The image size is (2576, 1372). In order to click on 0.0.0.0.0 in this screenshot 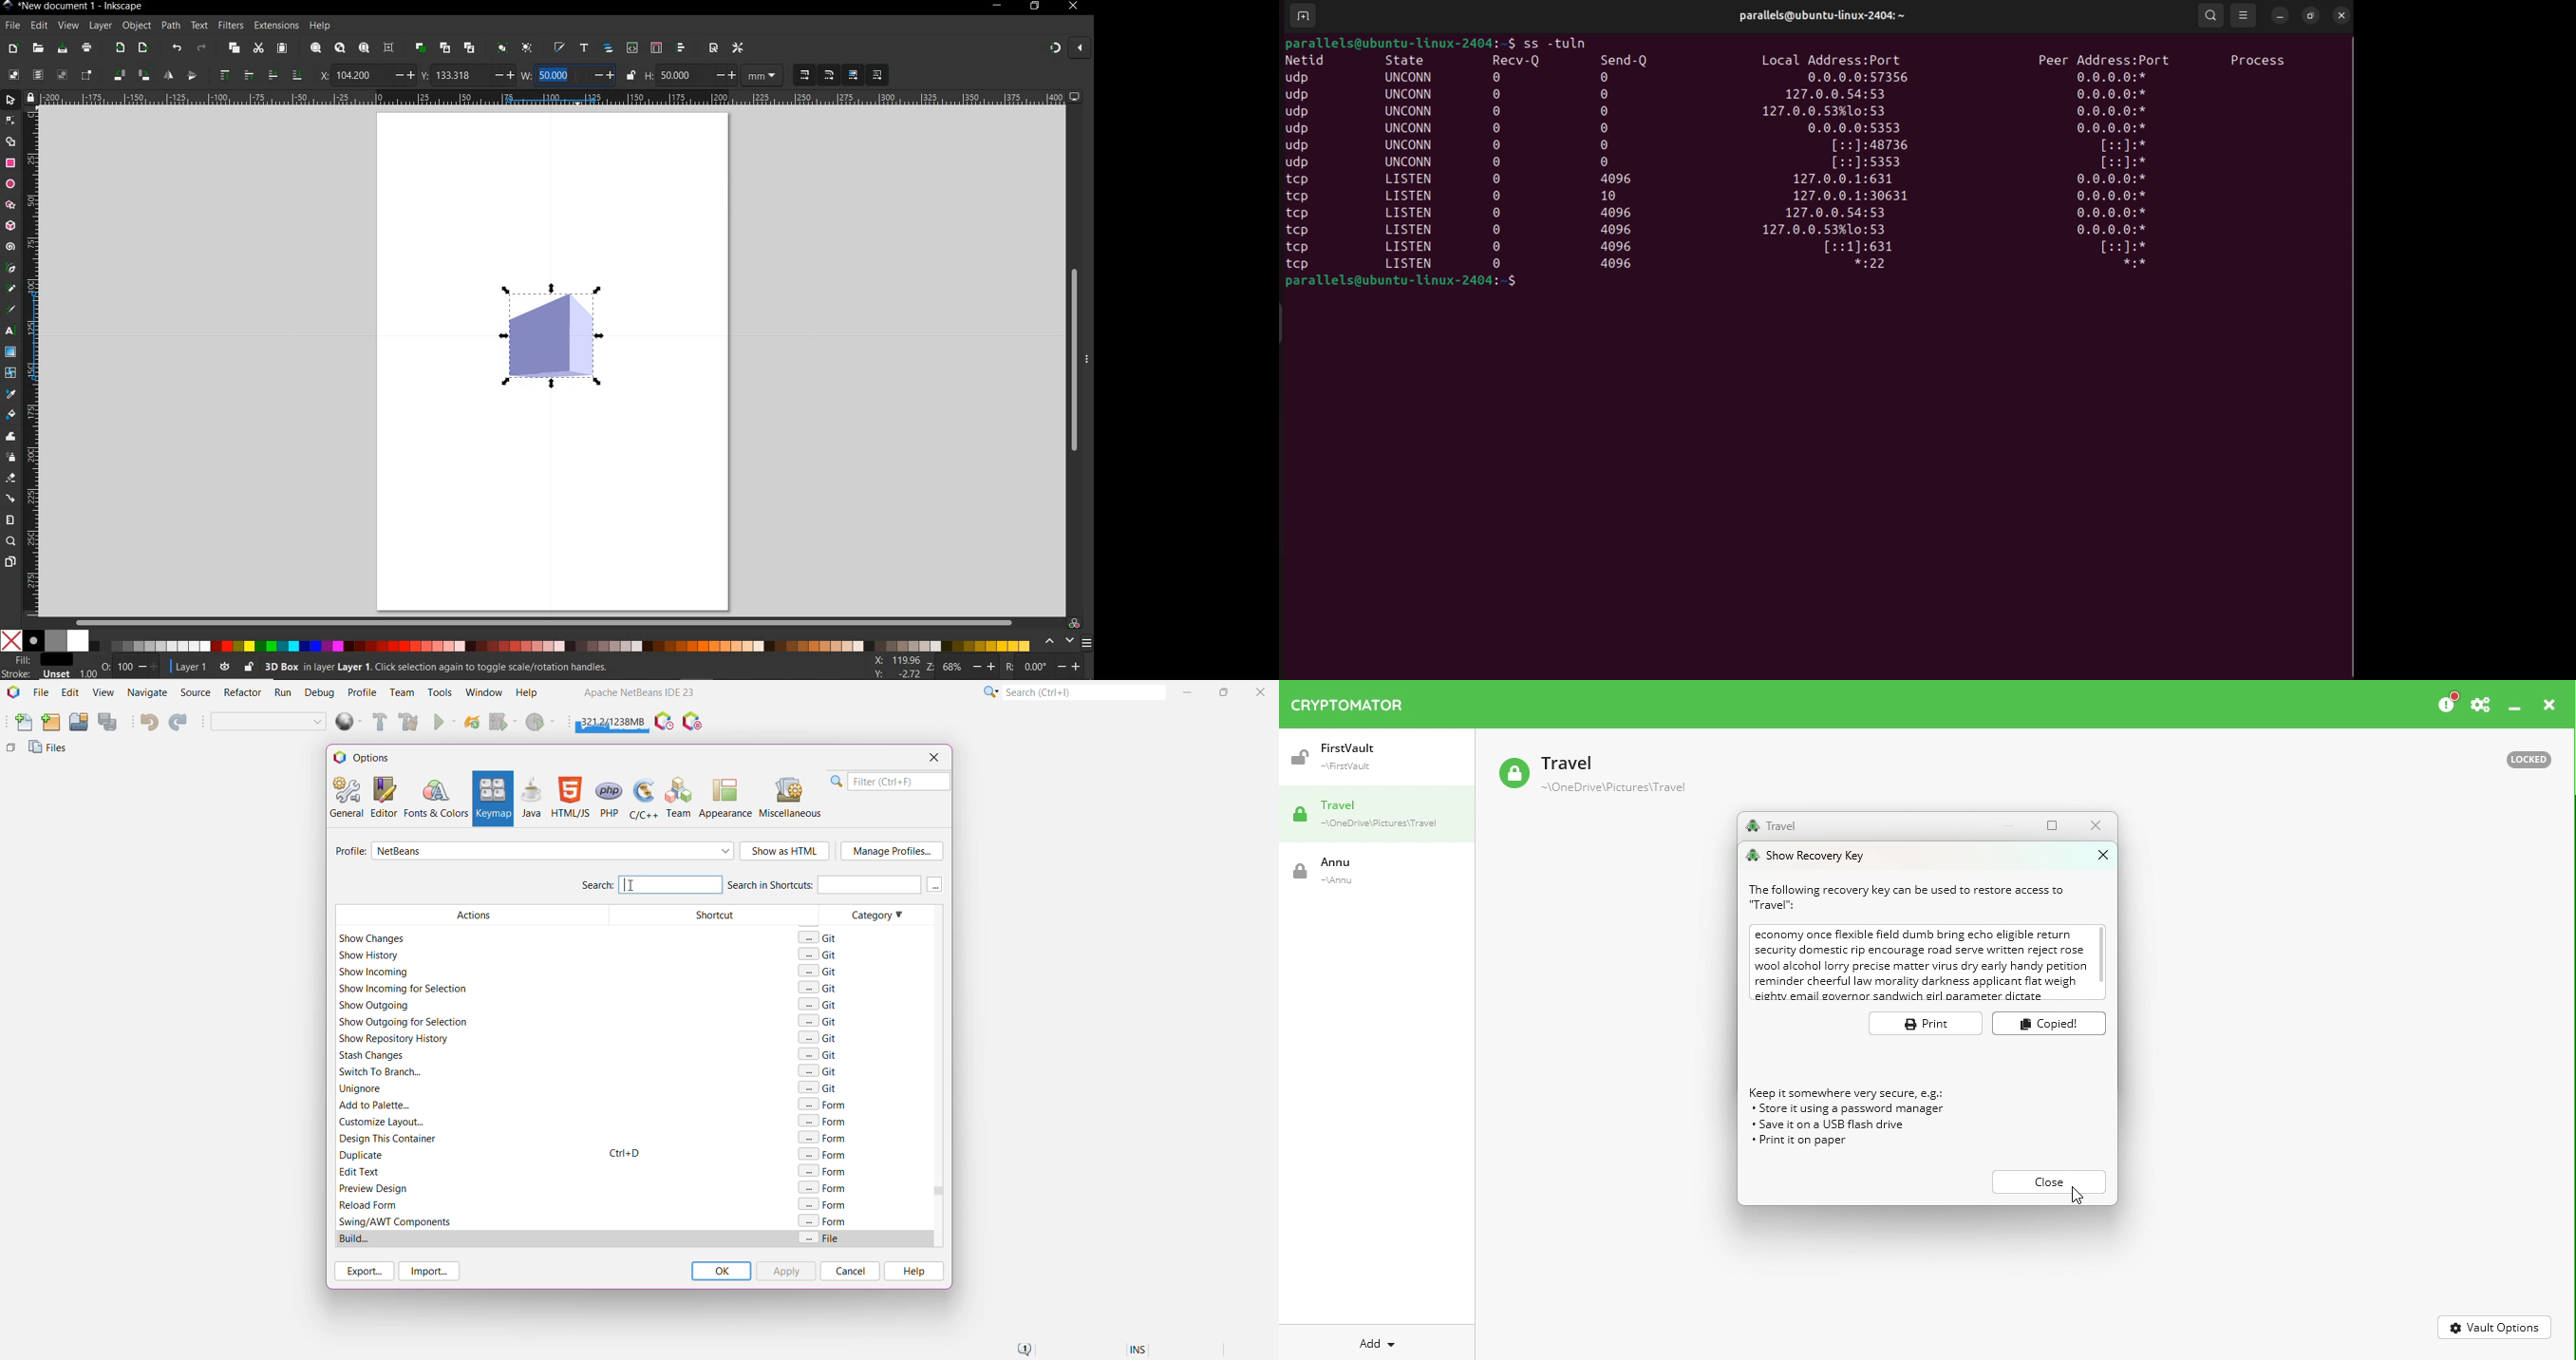, I will do `click(2113, 129)`.